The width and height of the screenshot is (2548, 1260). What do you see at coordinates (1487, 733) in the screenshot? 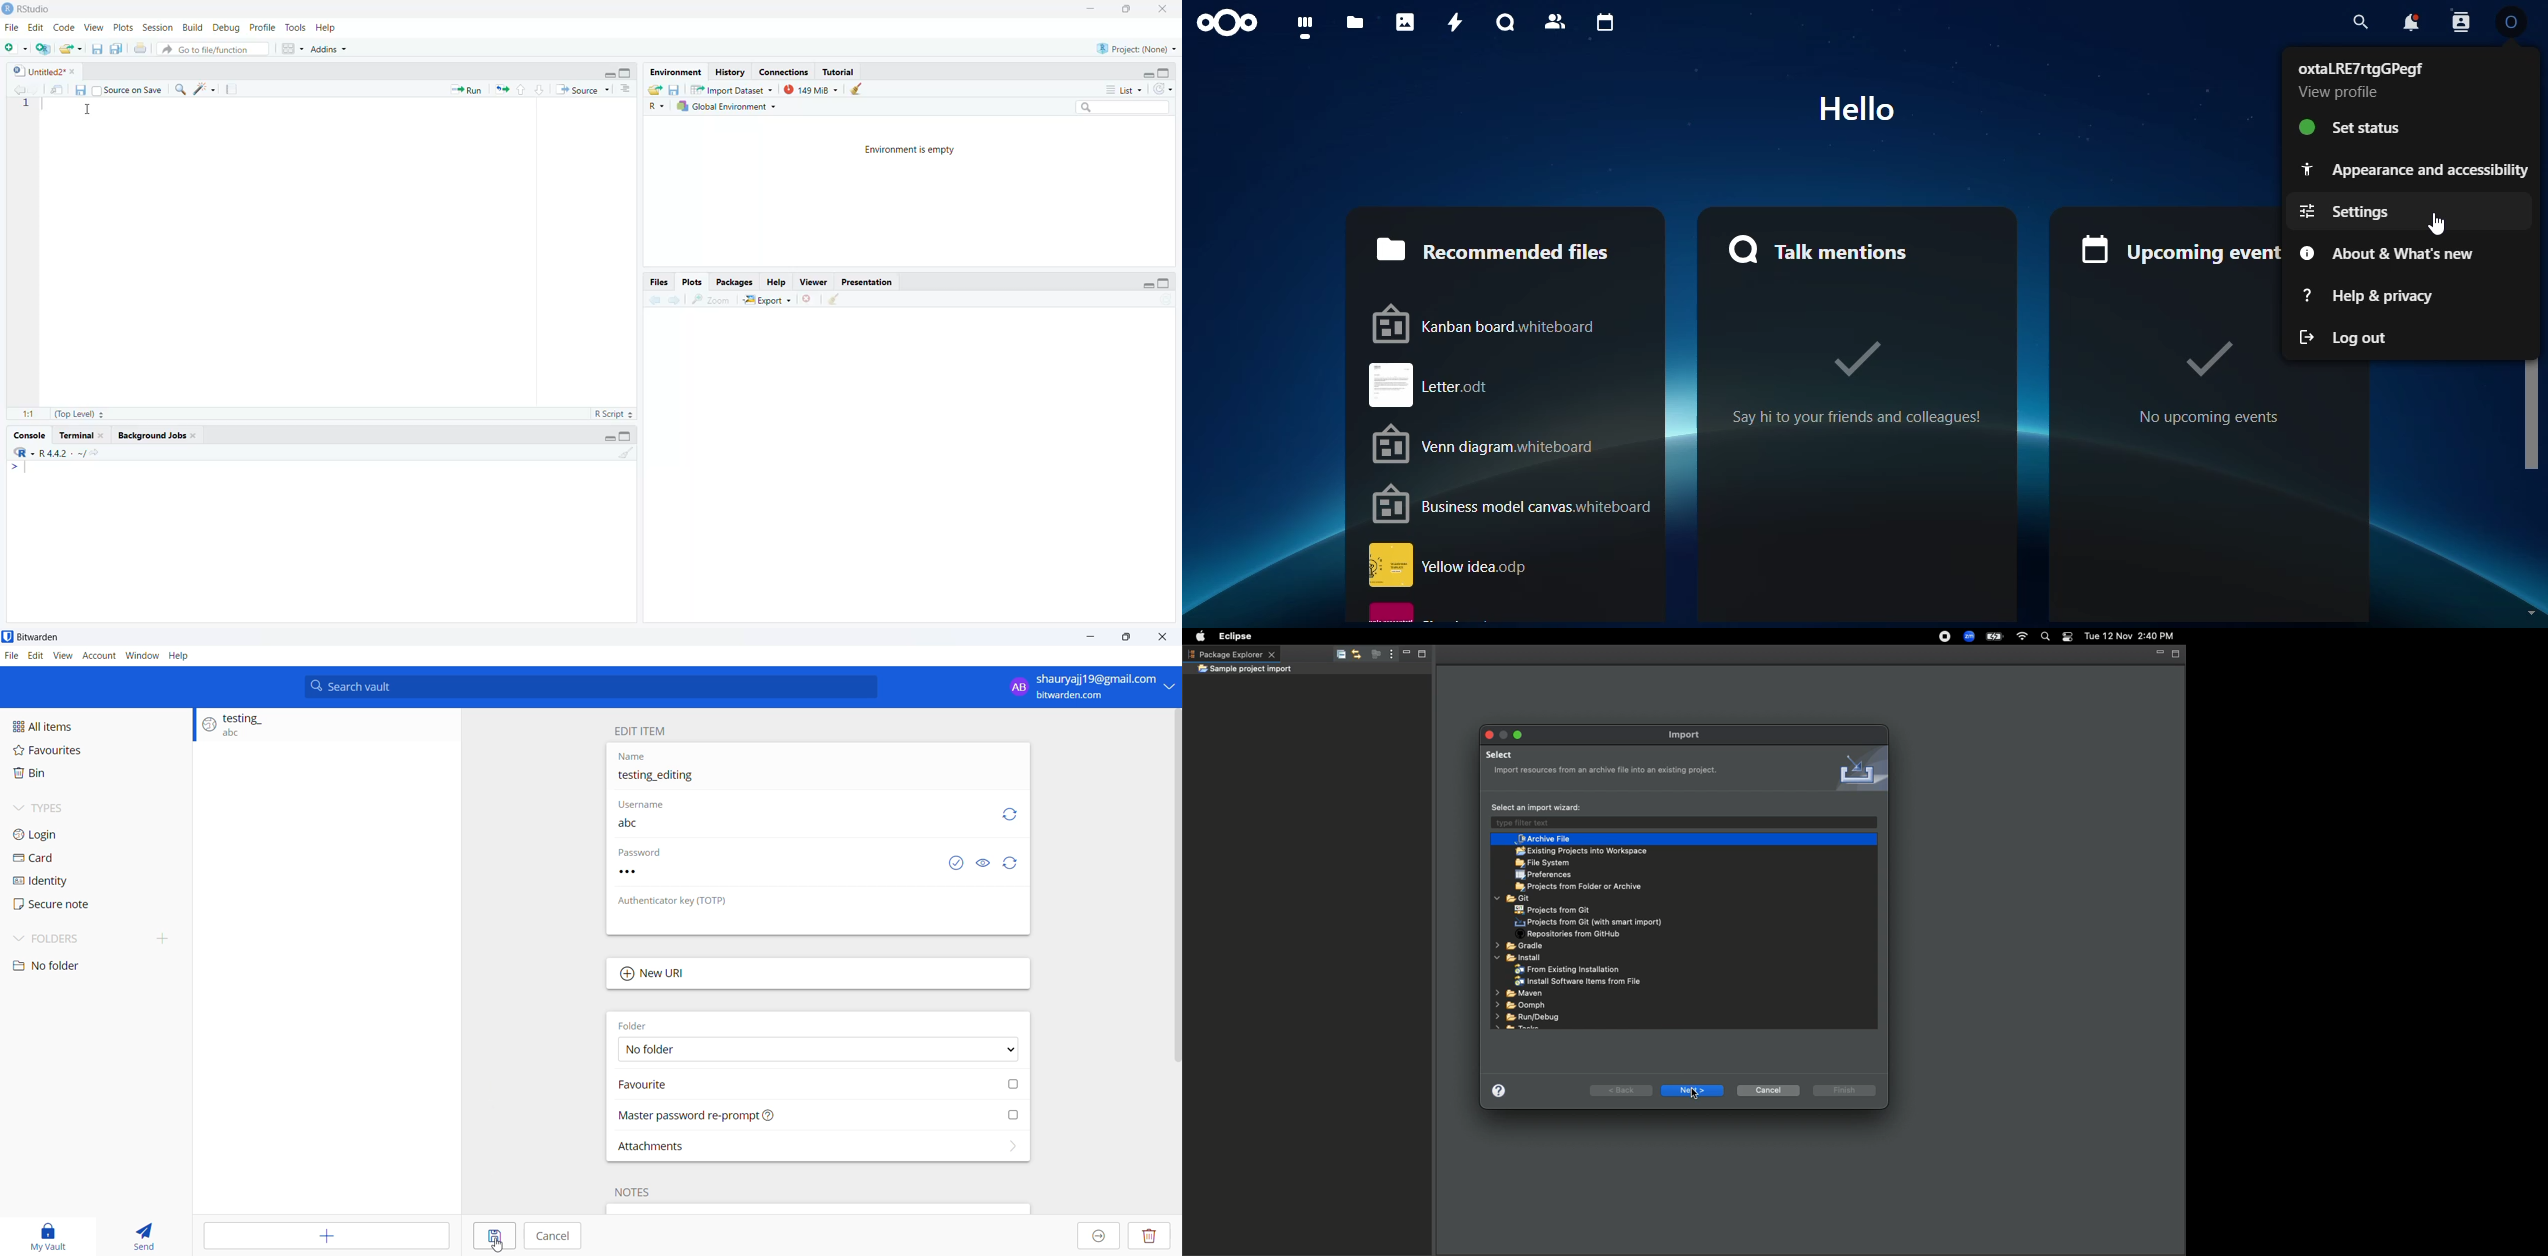
I see `Close` at bounding box center [1487, 733].